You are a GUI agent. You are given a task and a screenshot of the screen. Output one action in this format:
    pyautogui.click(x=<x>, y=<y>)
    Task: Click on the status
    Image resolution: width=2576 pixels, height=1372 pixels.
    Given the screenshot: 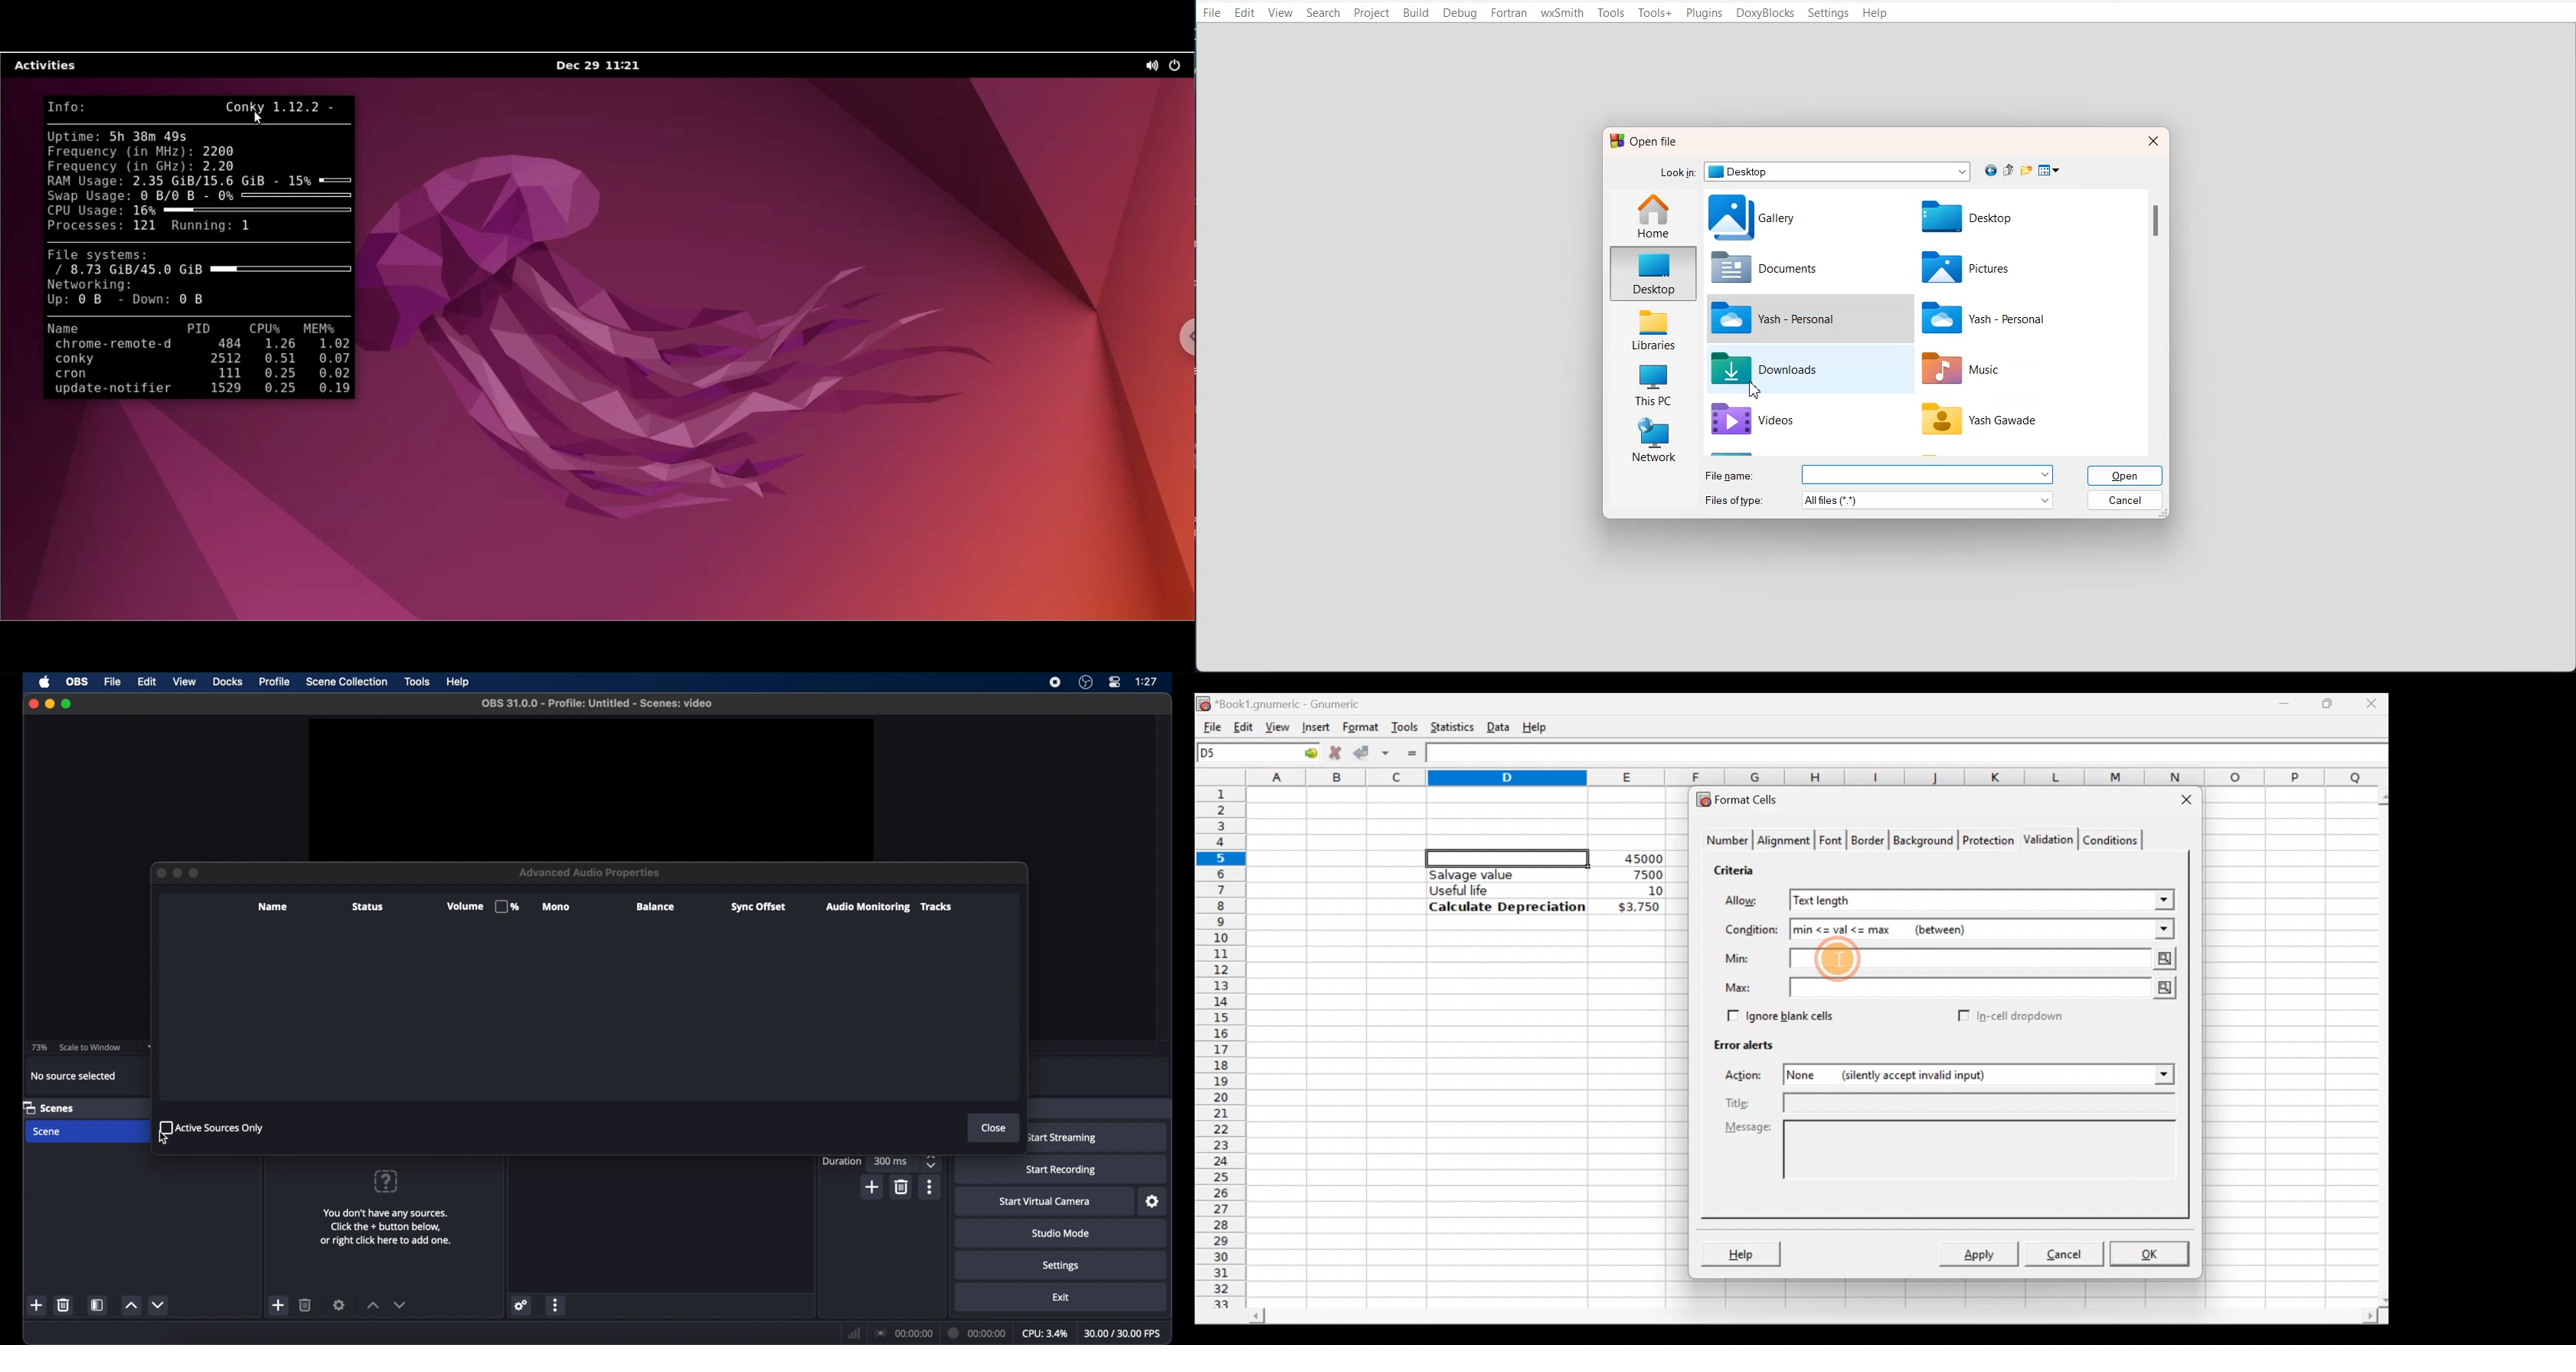 What is the action you would take?
    pyautogui.click(x=367, y=907)
    